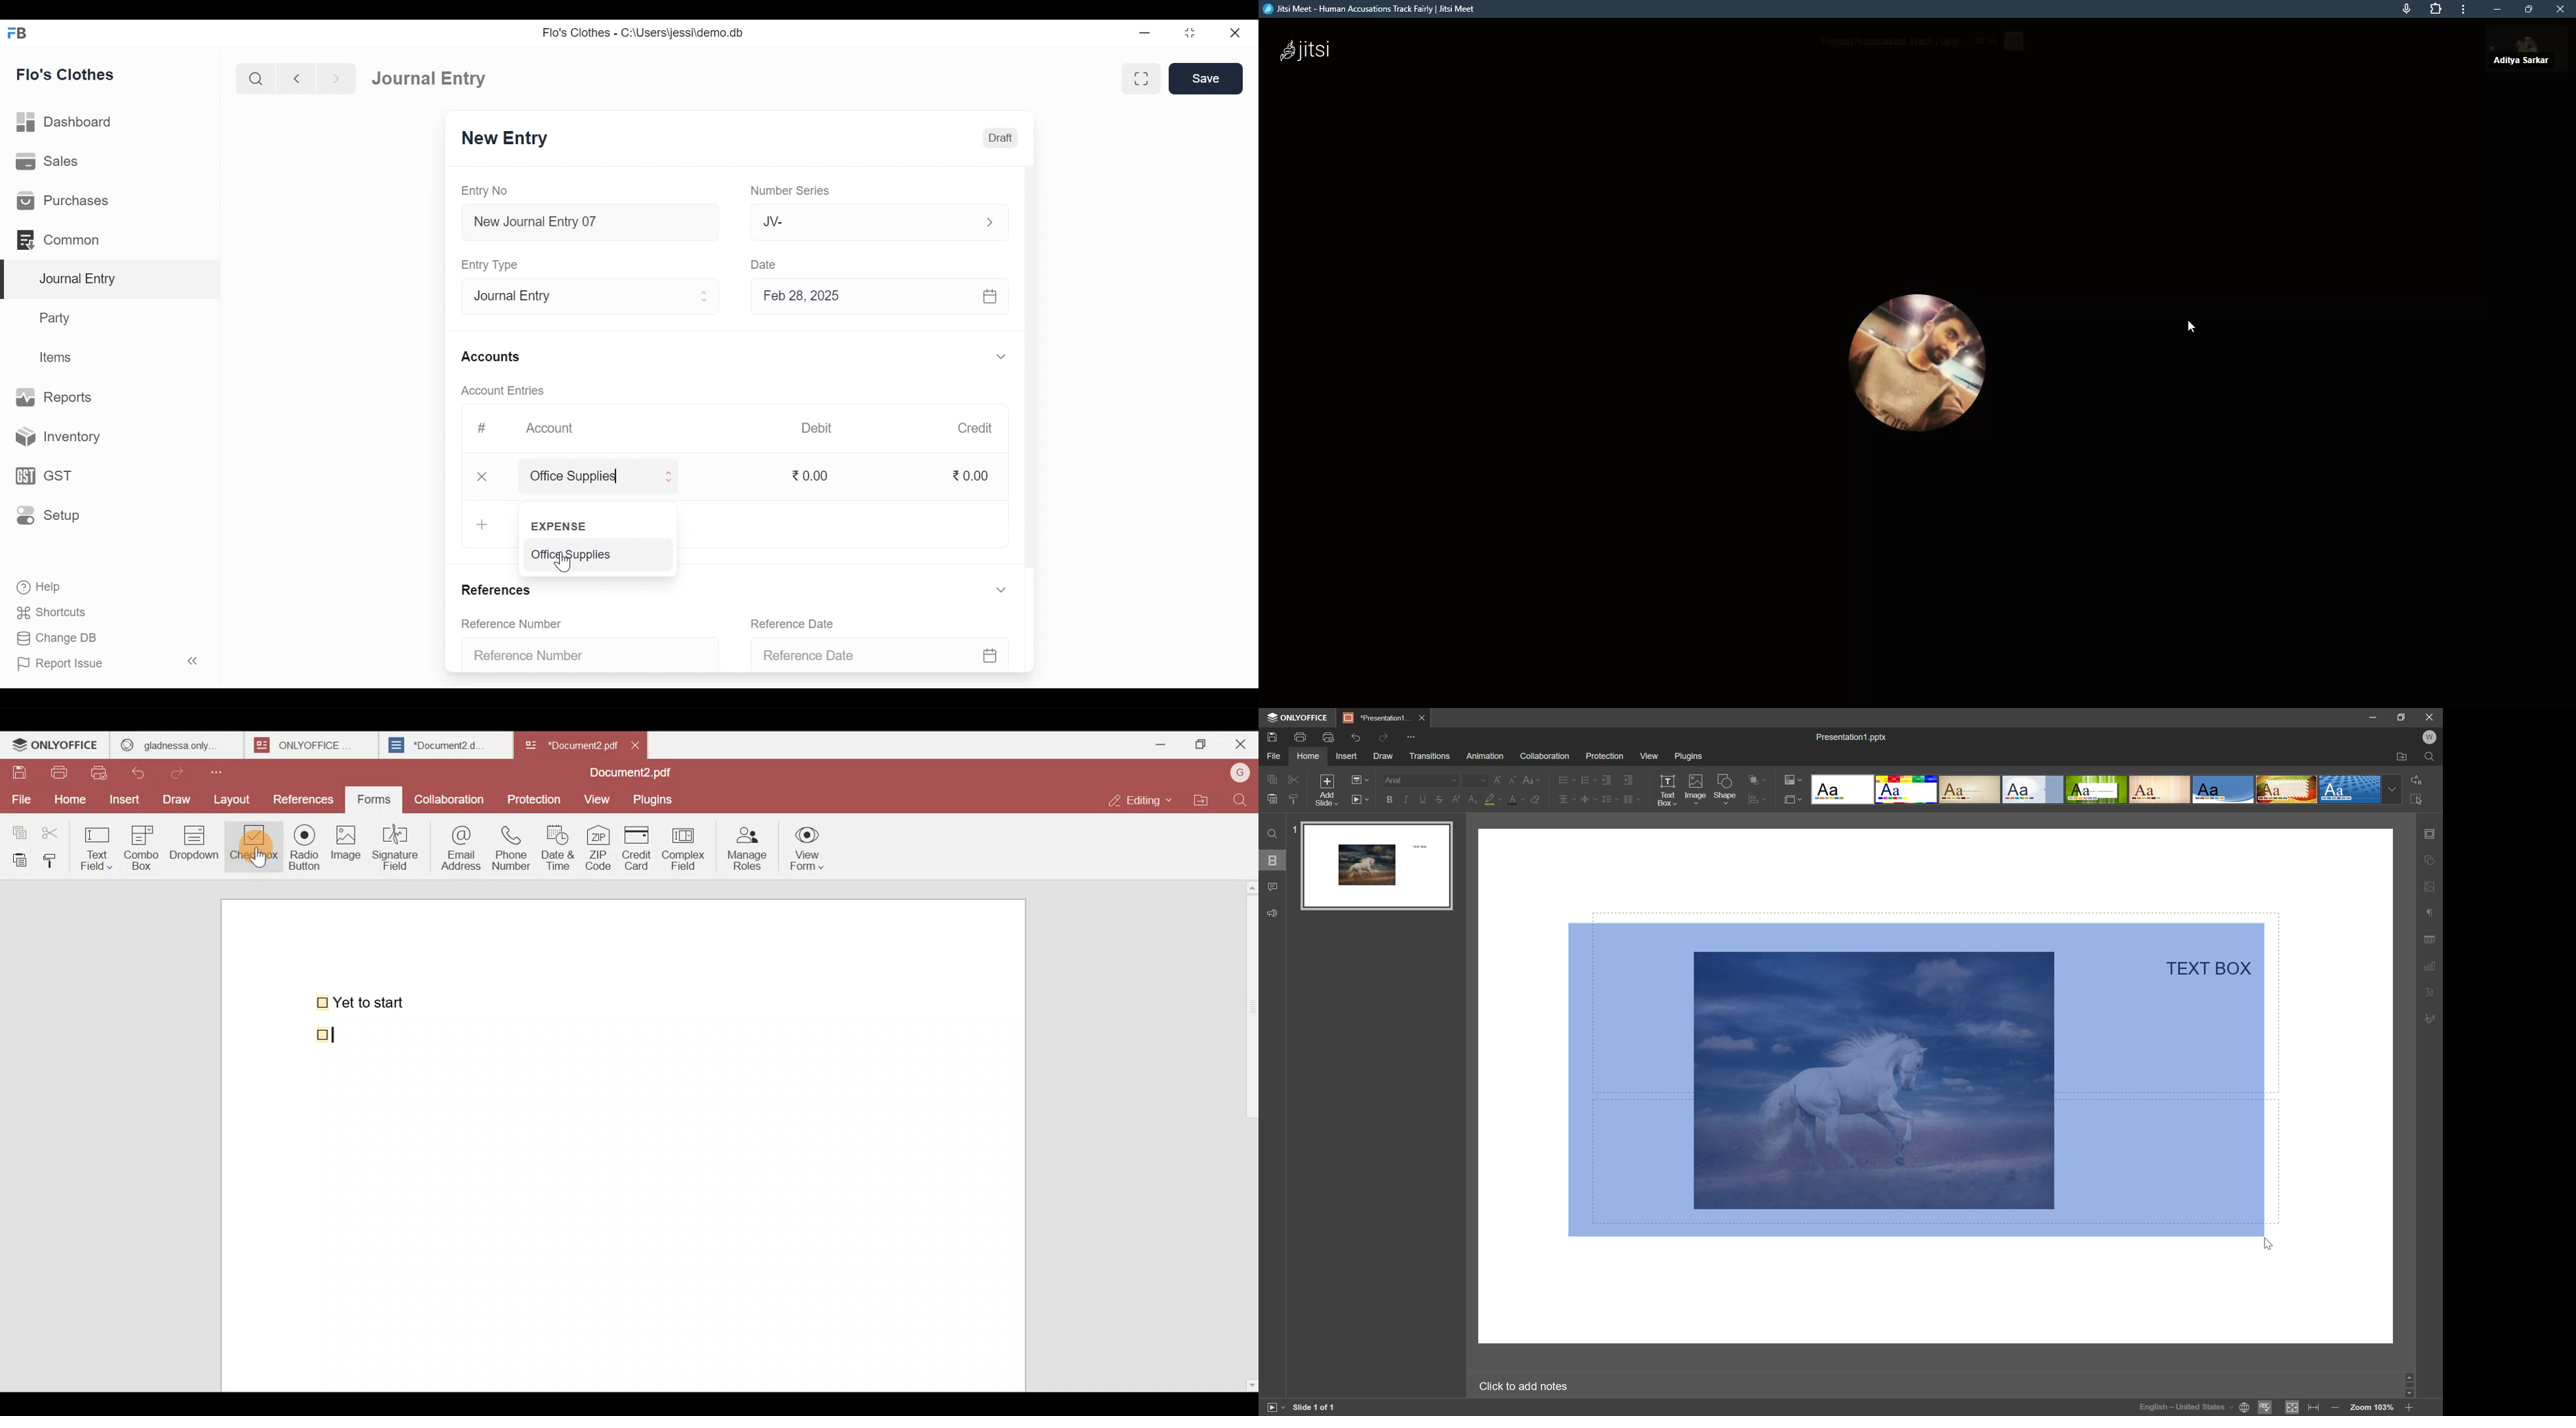 Image resolution: width=2576 pixels, height=1428 pixels. What do you see at coordinates (1648, 756) in the screenshot?
I see `view` at bounding box center [1648, 756].